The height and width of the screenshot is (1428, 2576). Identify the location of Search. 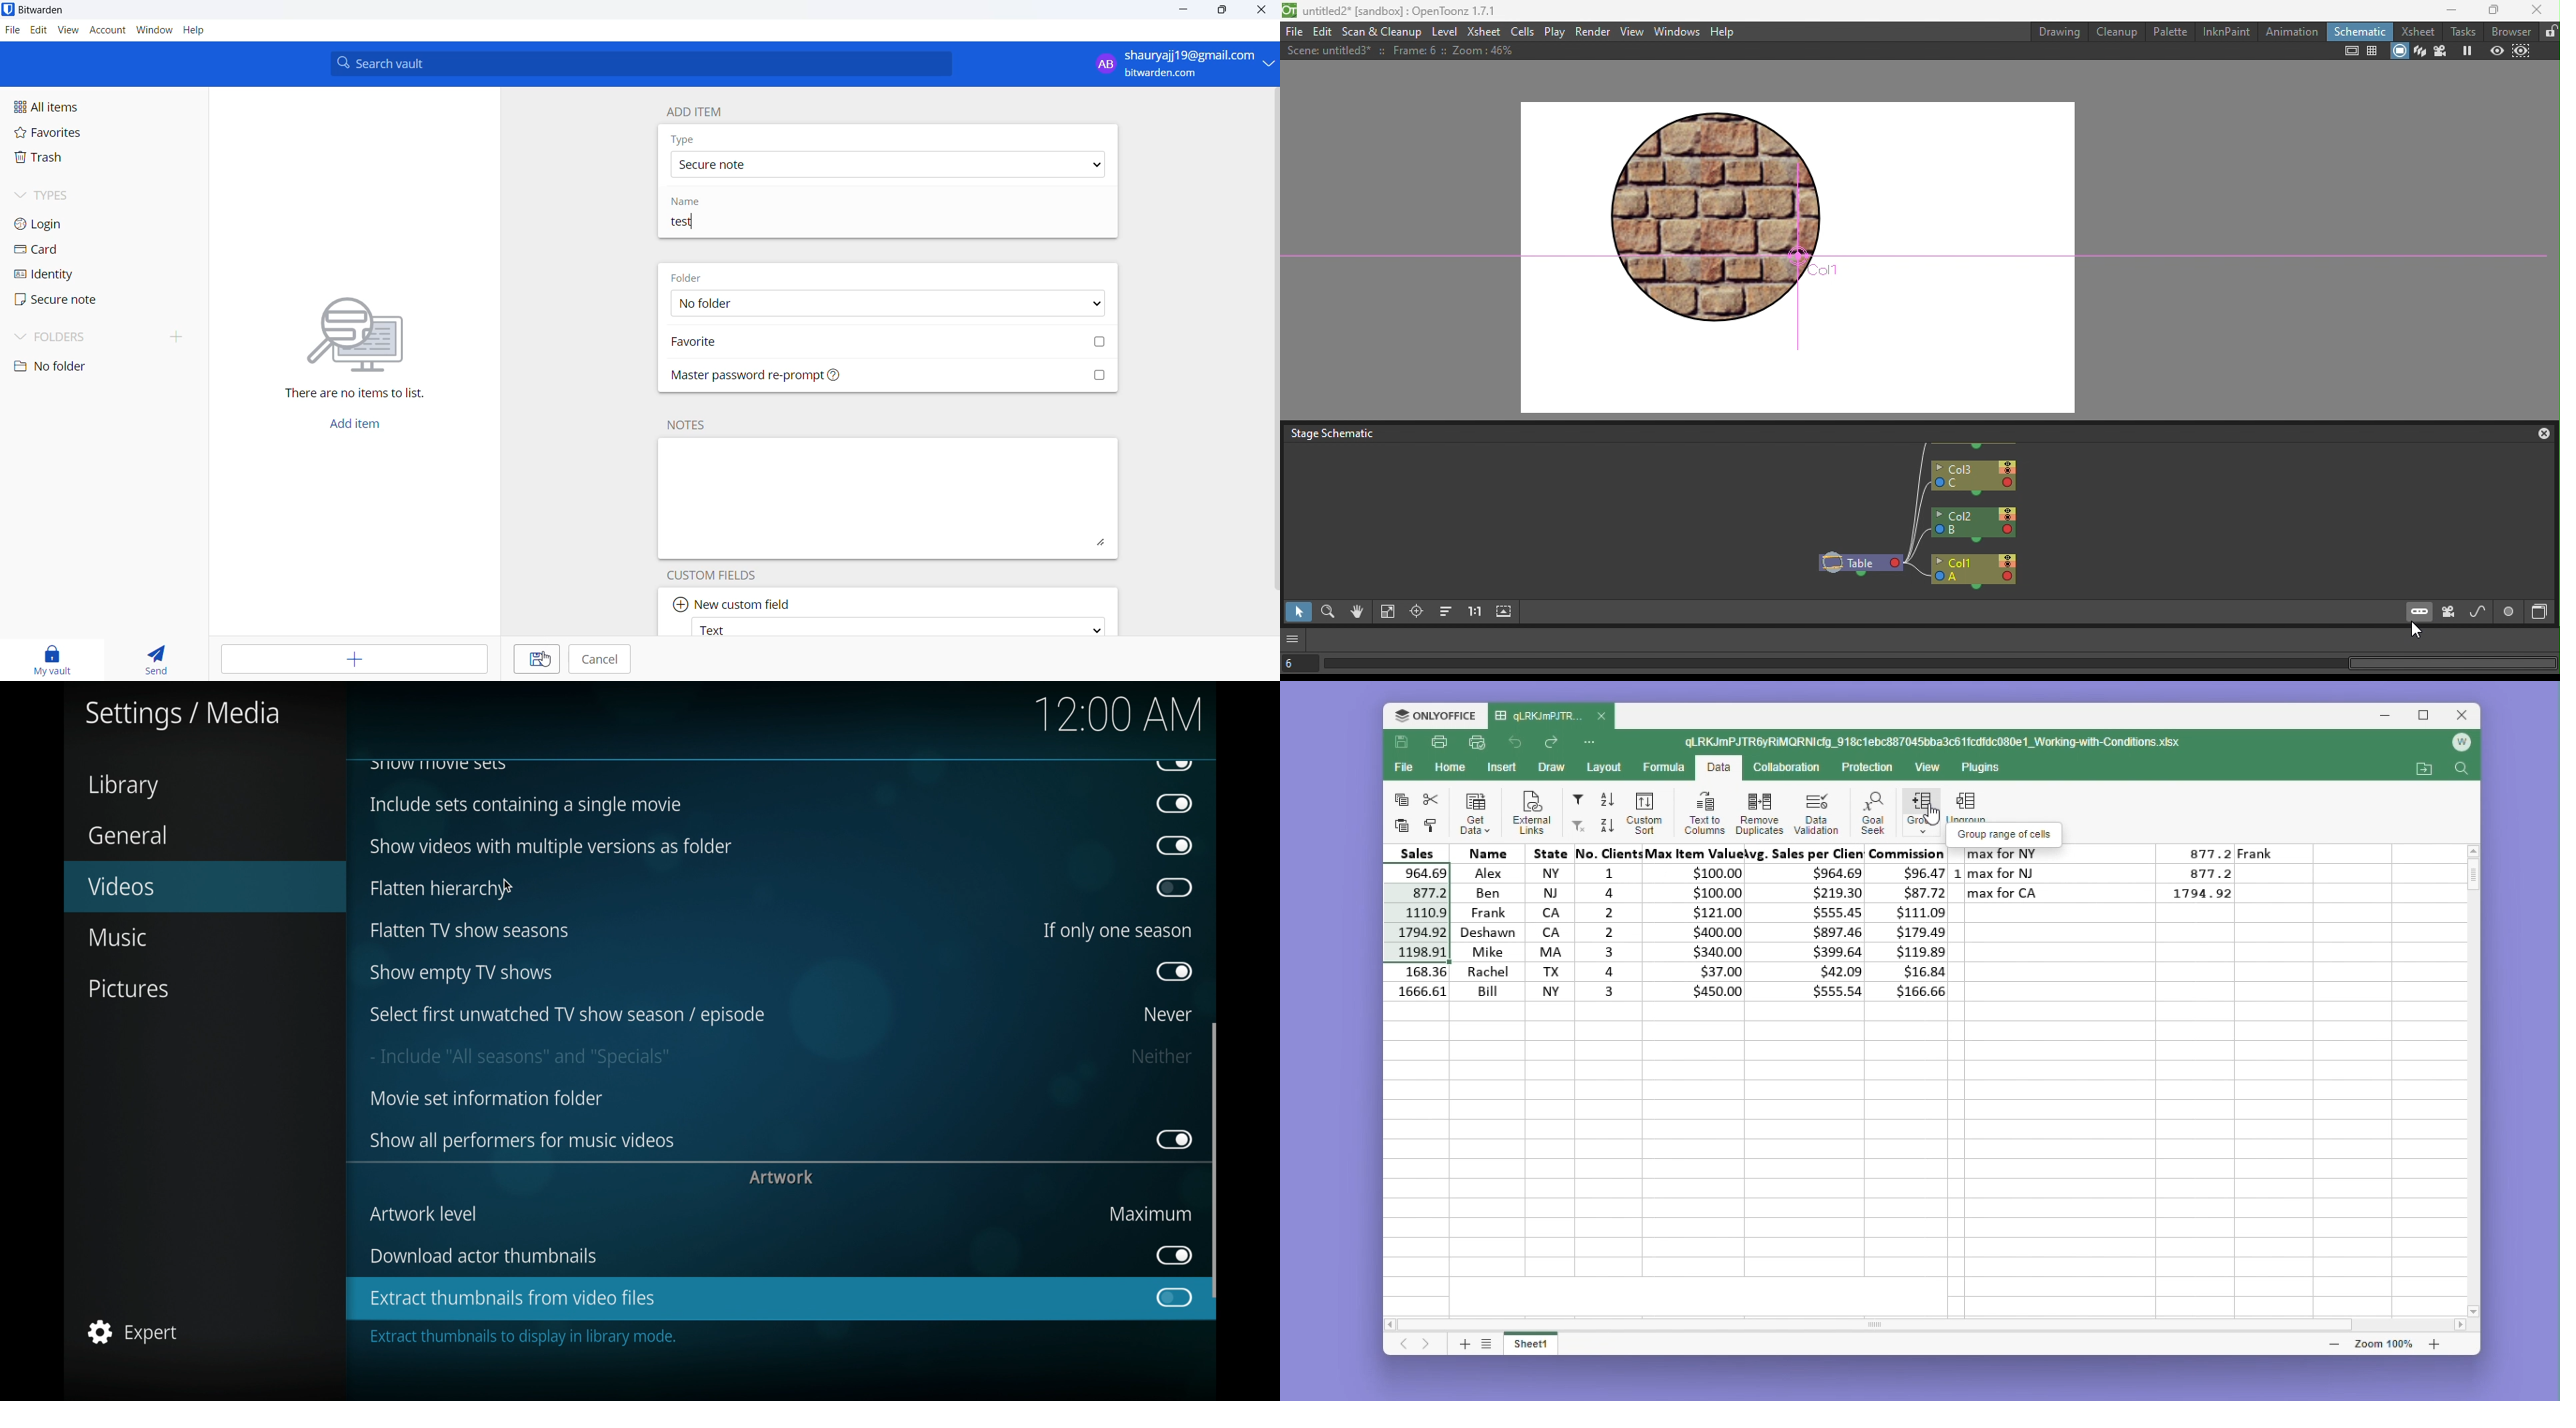
(2461, 770).